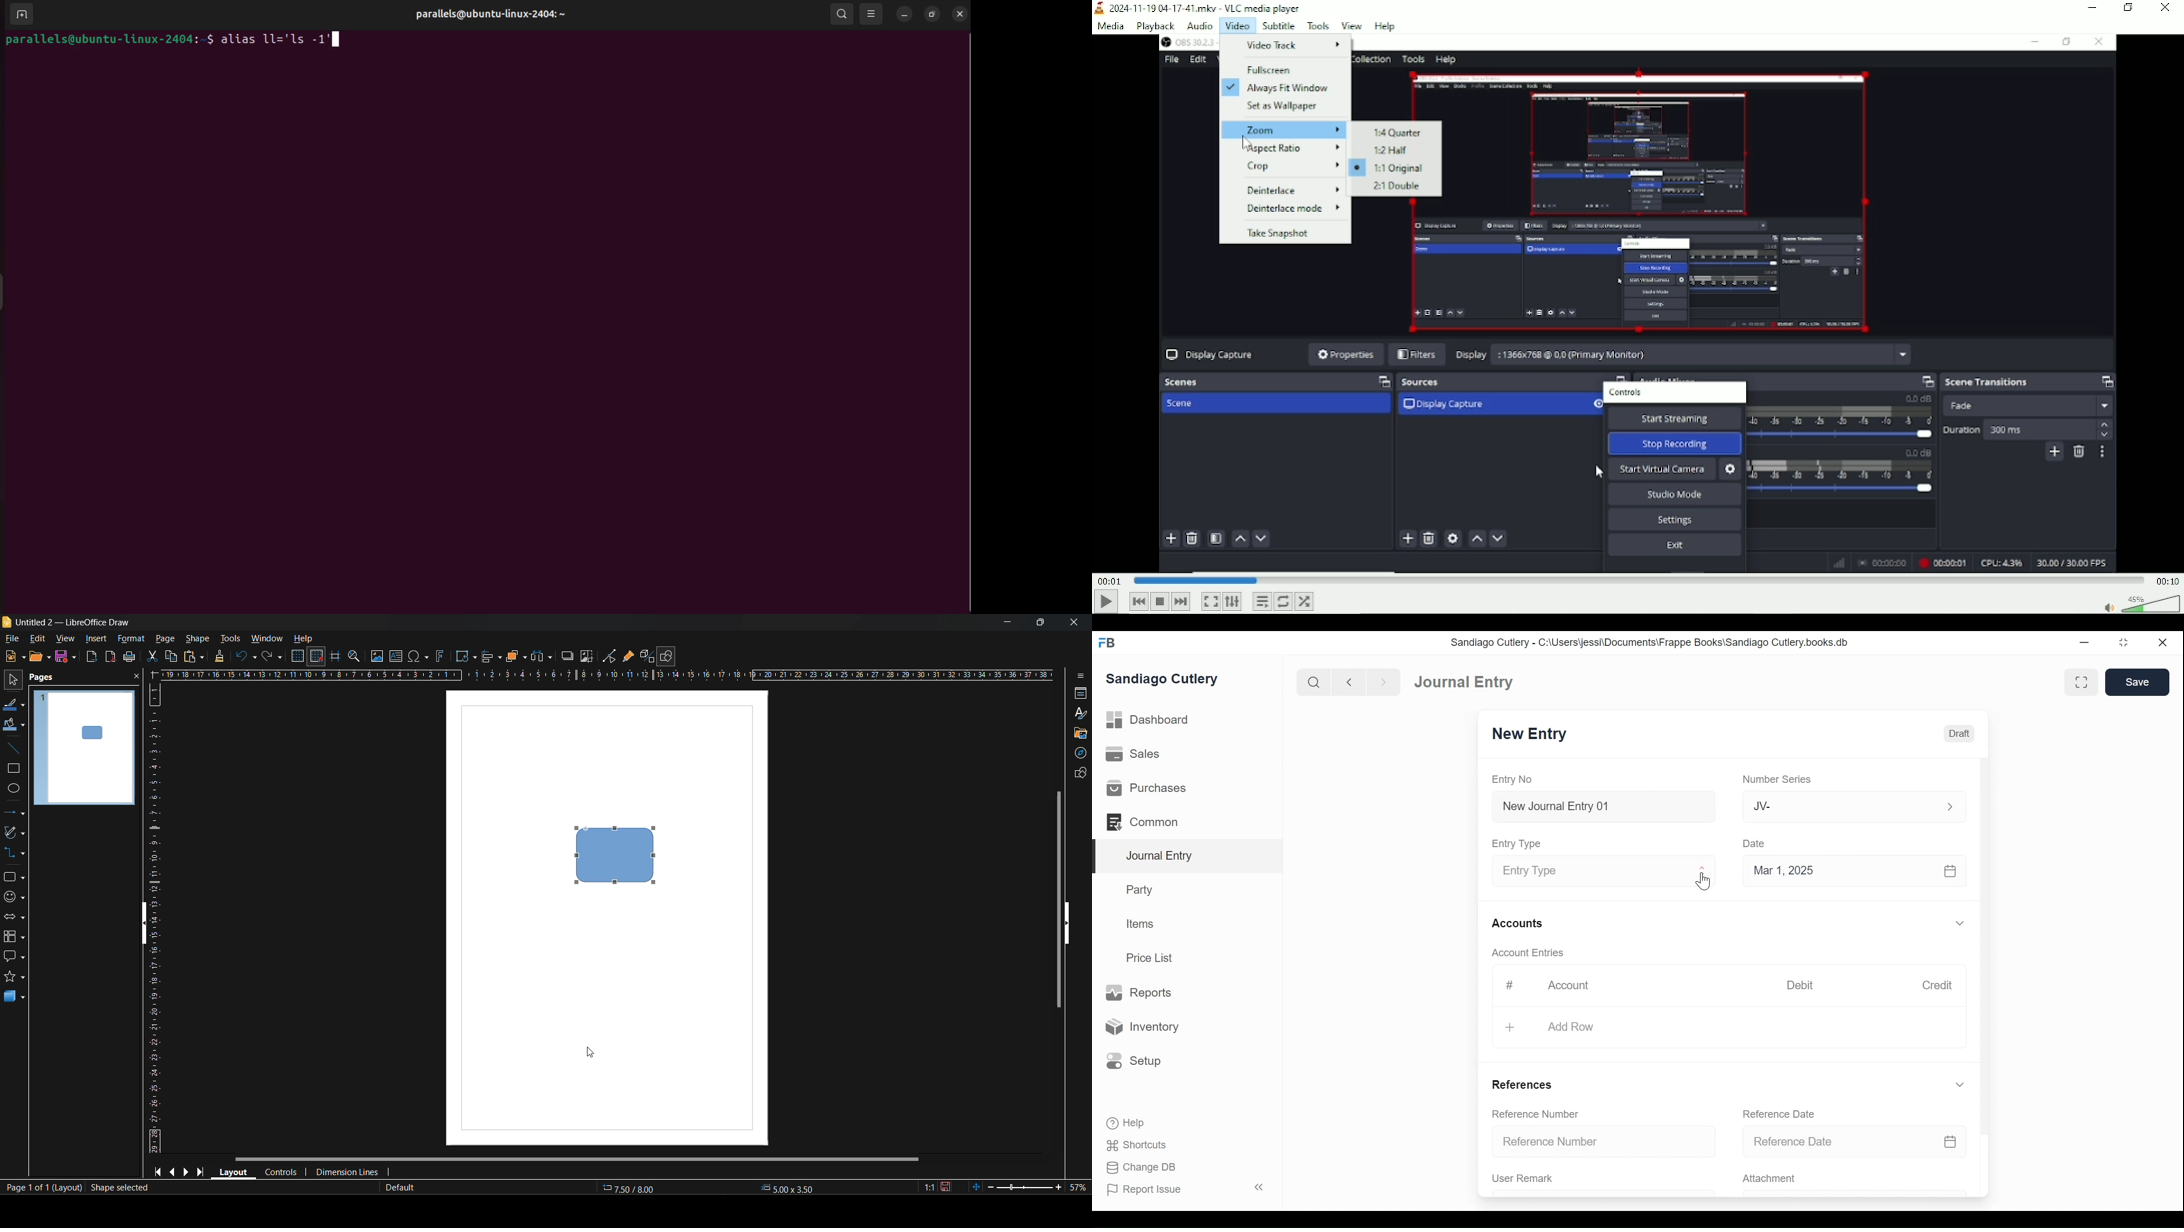  Describe the element at coordinates (1160, 601) in the screenshot. I see `Stop playlist` at that location.